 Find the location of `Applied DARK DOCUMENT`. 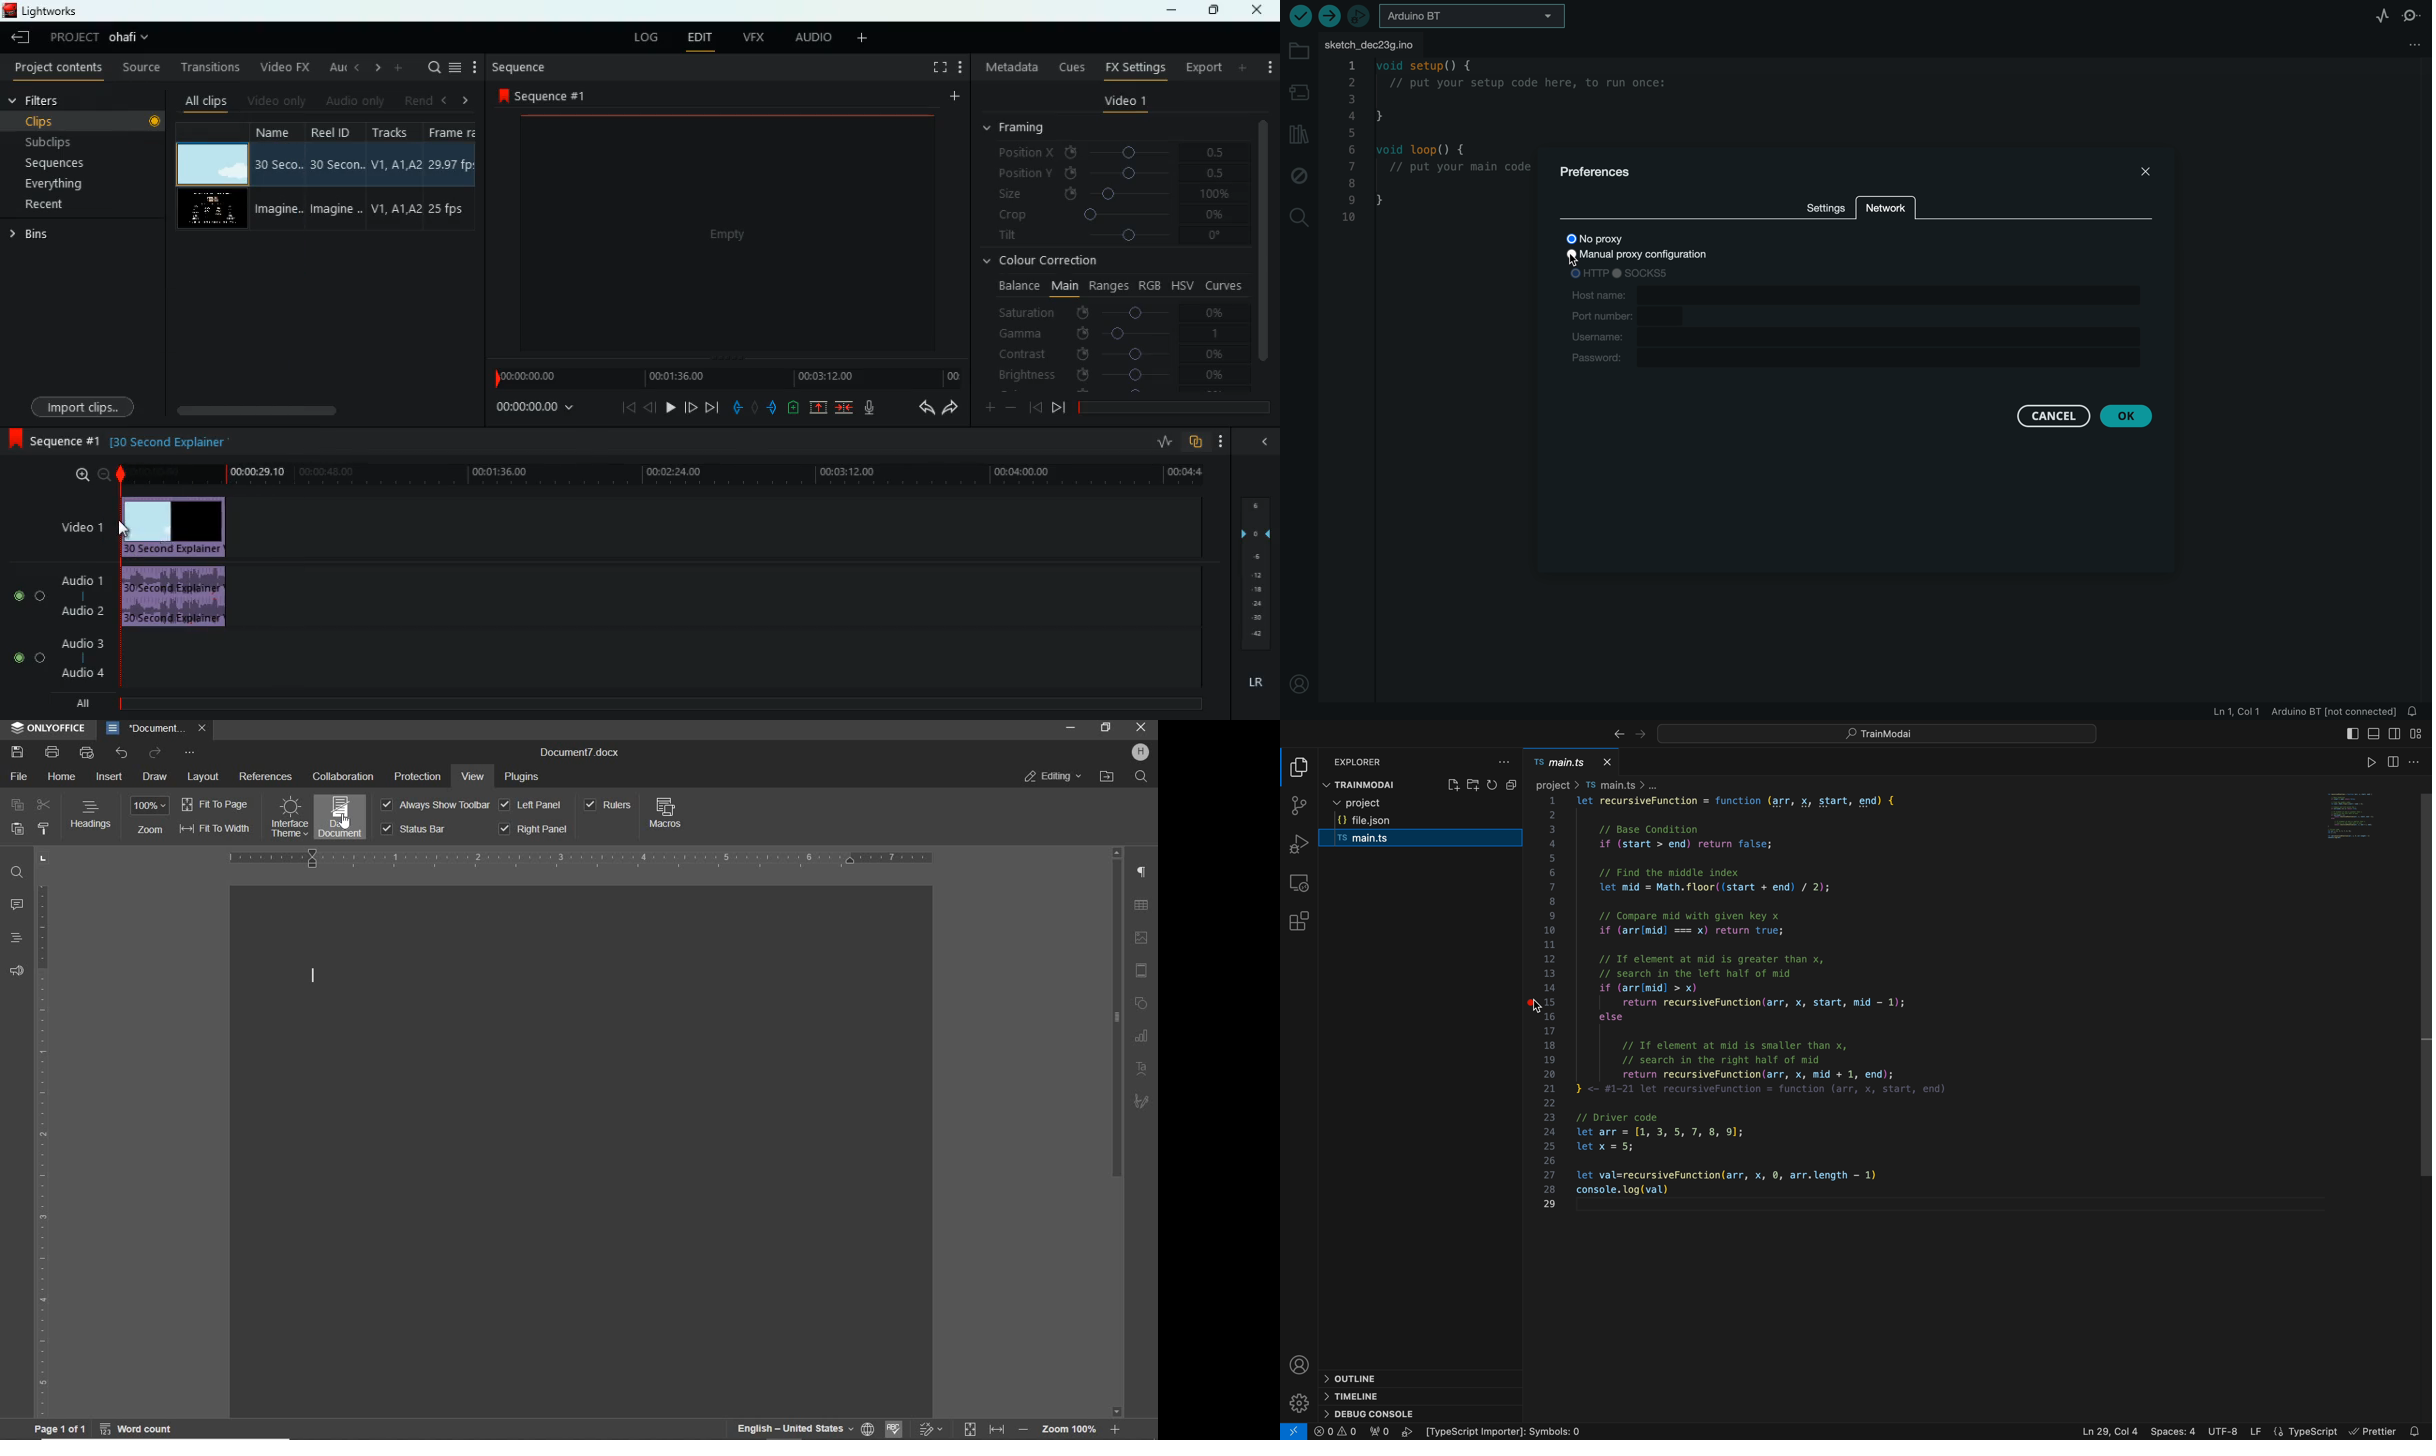

Applied DARK DOCUMENT is located at coordinates (341, 817).